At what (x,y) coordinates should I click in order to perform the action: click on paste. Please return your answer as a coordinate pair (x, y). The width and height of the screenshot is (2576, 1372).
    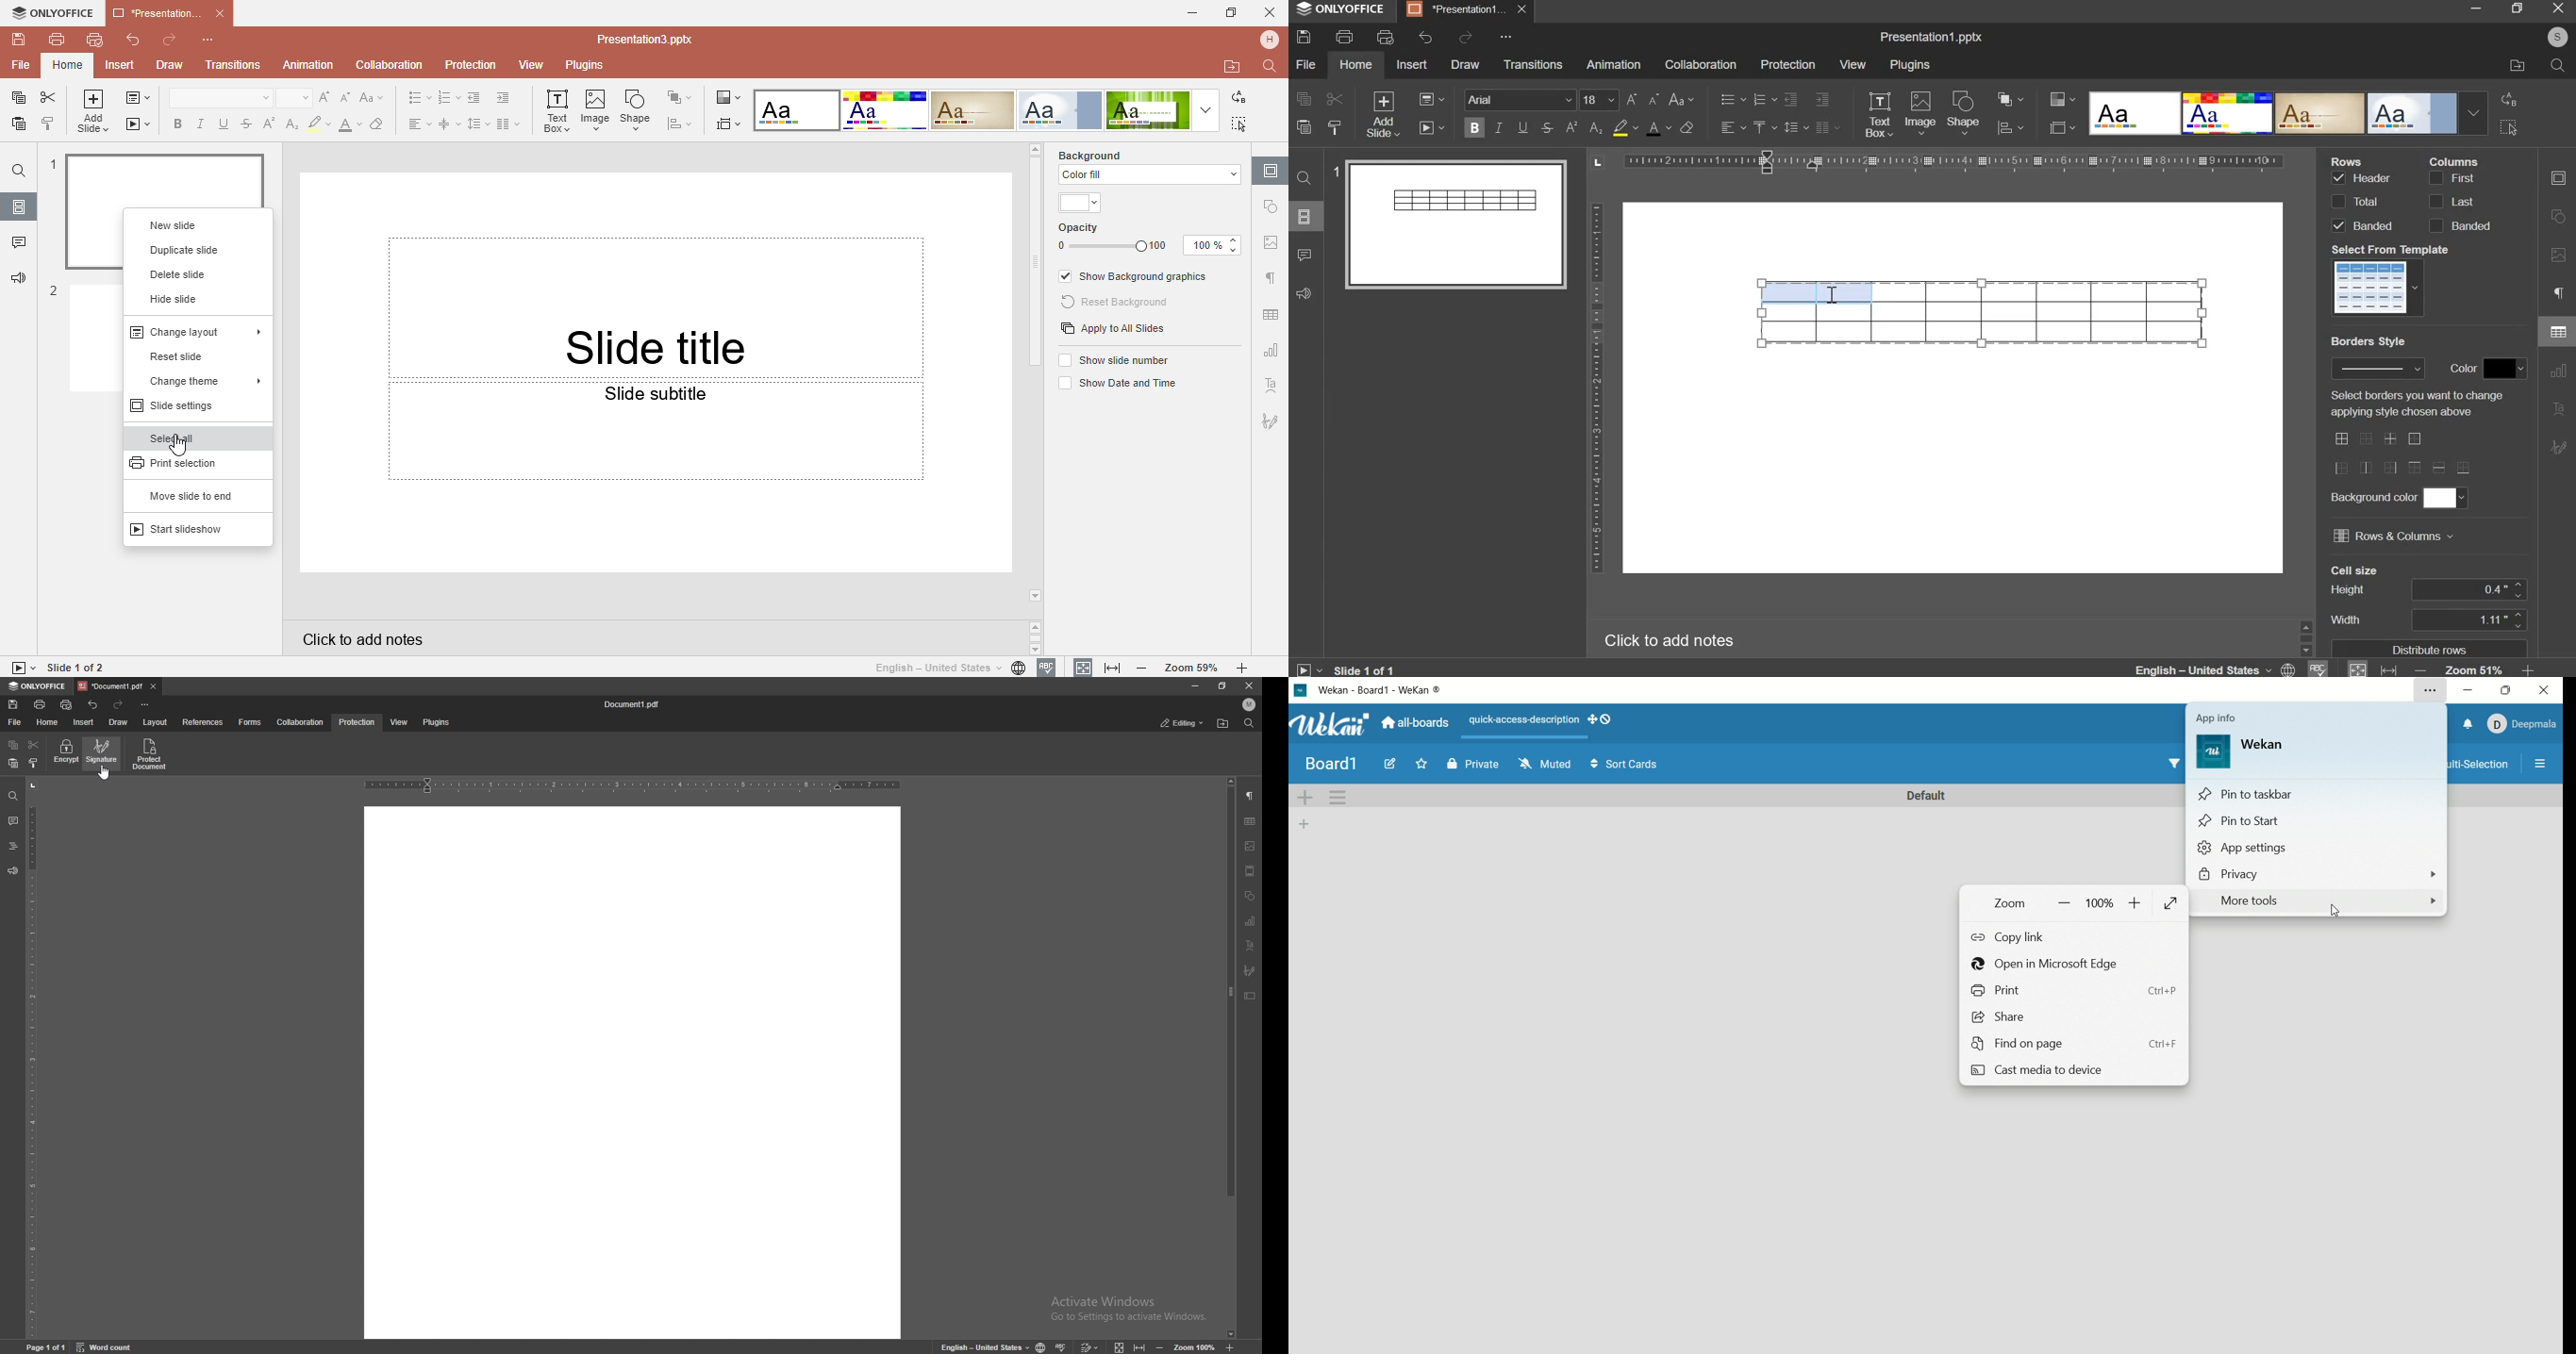
    Looking at the image, I should click on (12, 764).